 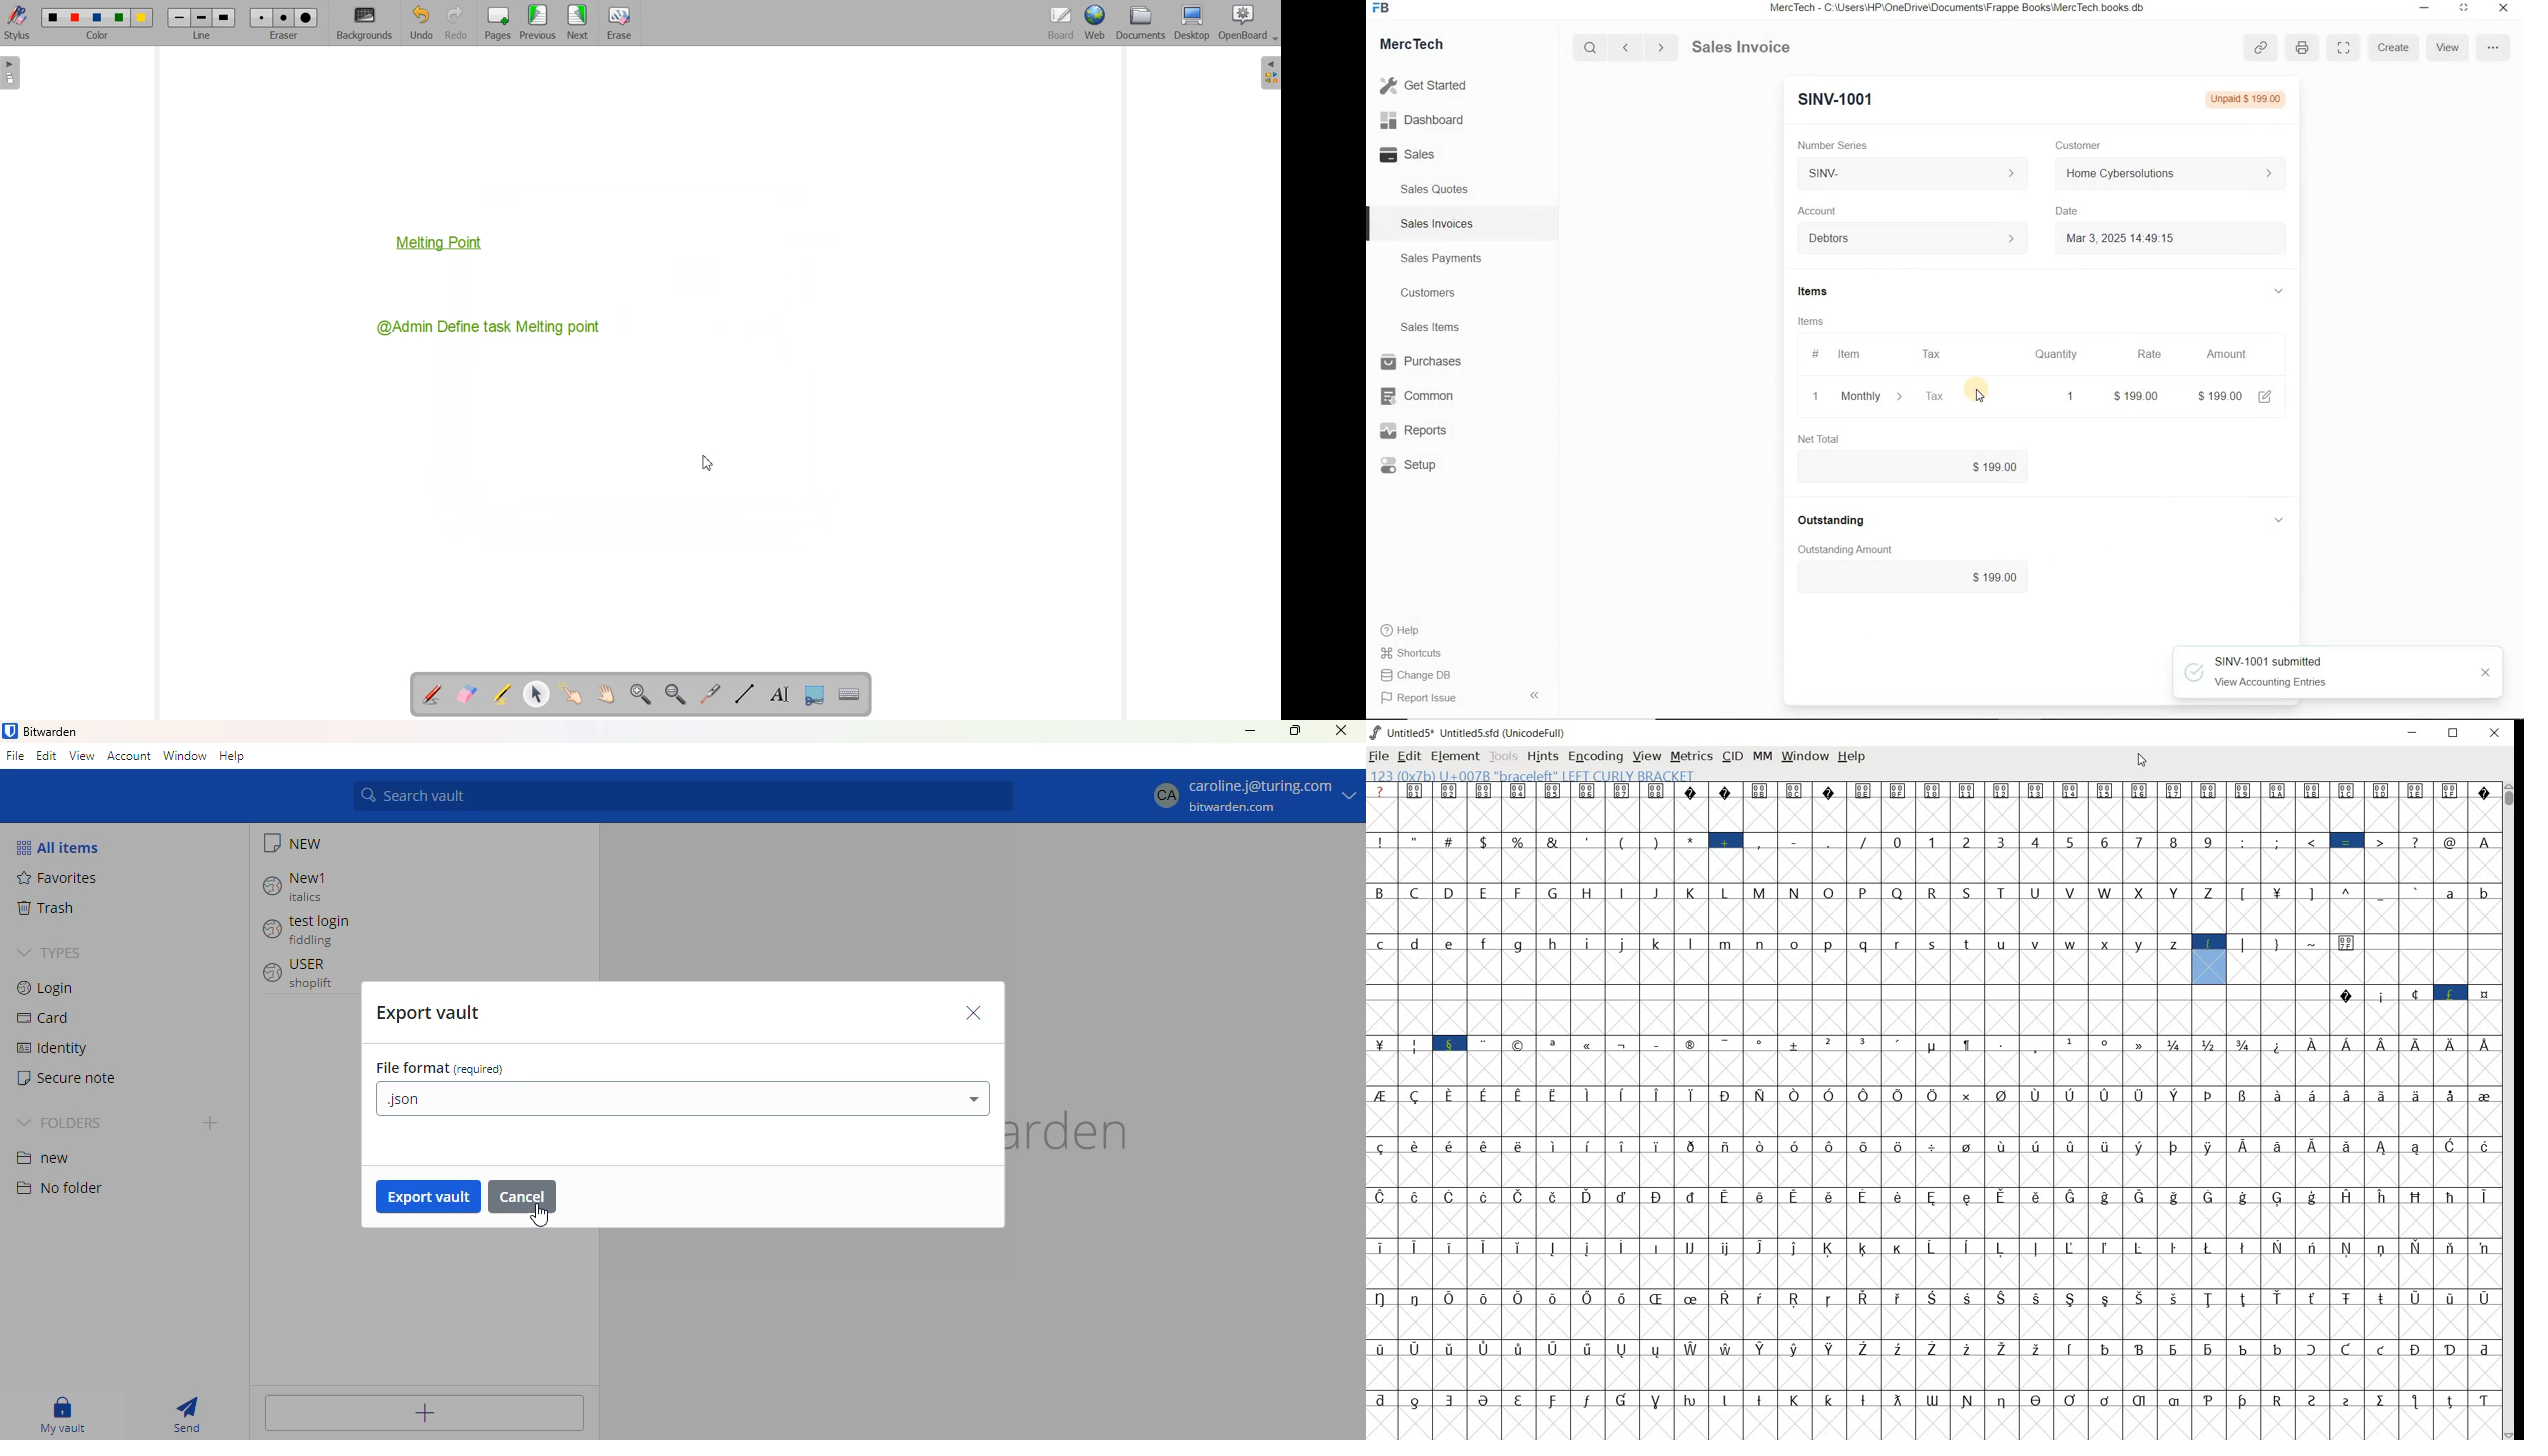 What do you see at coordinates (212, 1122) in the screenshot?
I see `add folder` at bounding box center [212, 1122].